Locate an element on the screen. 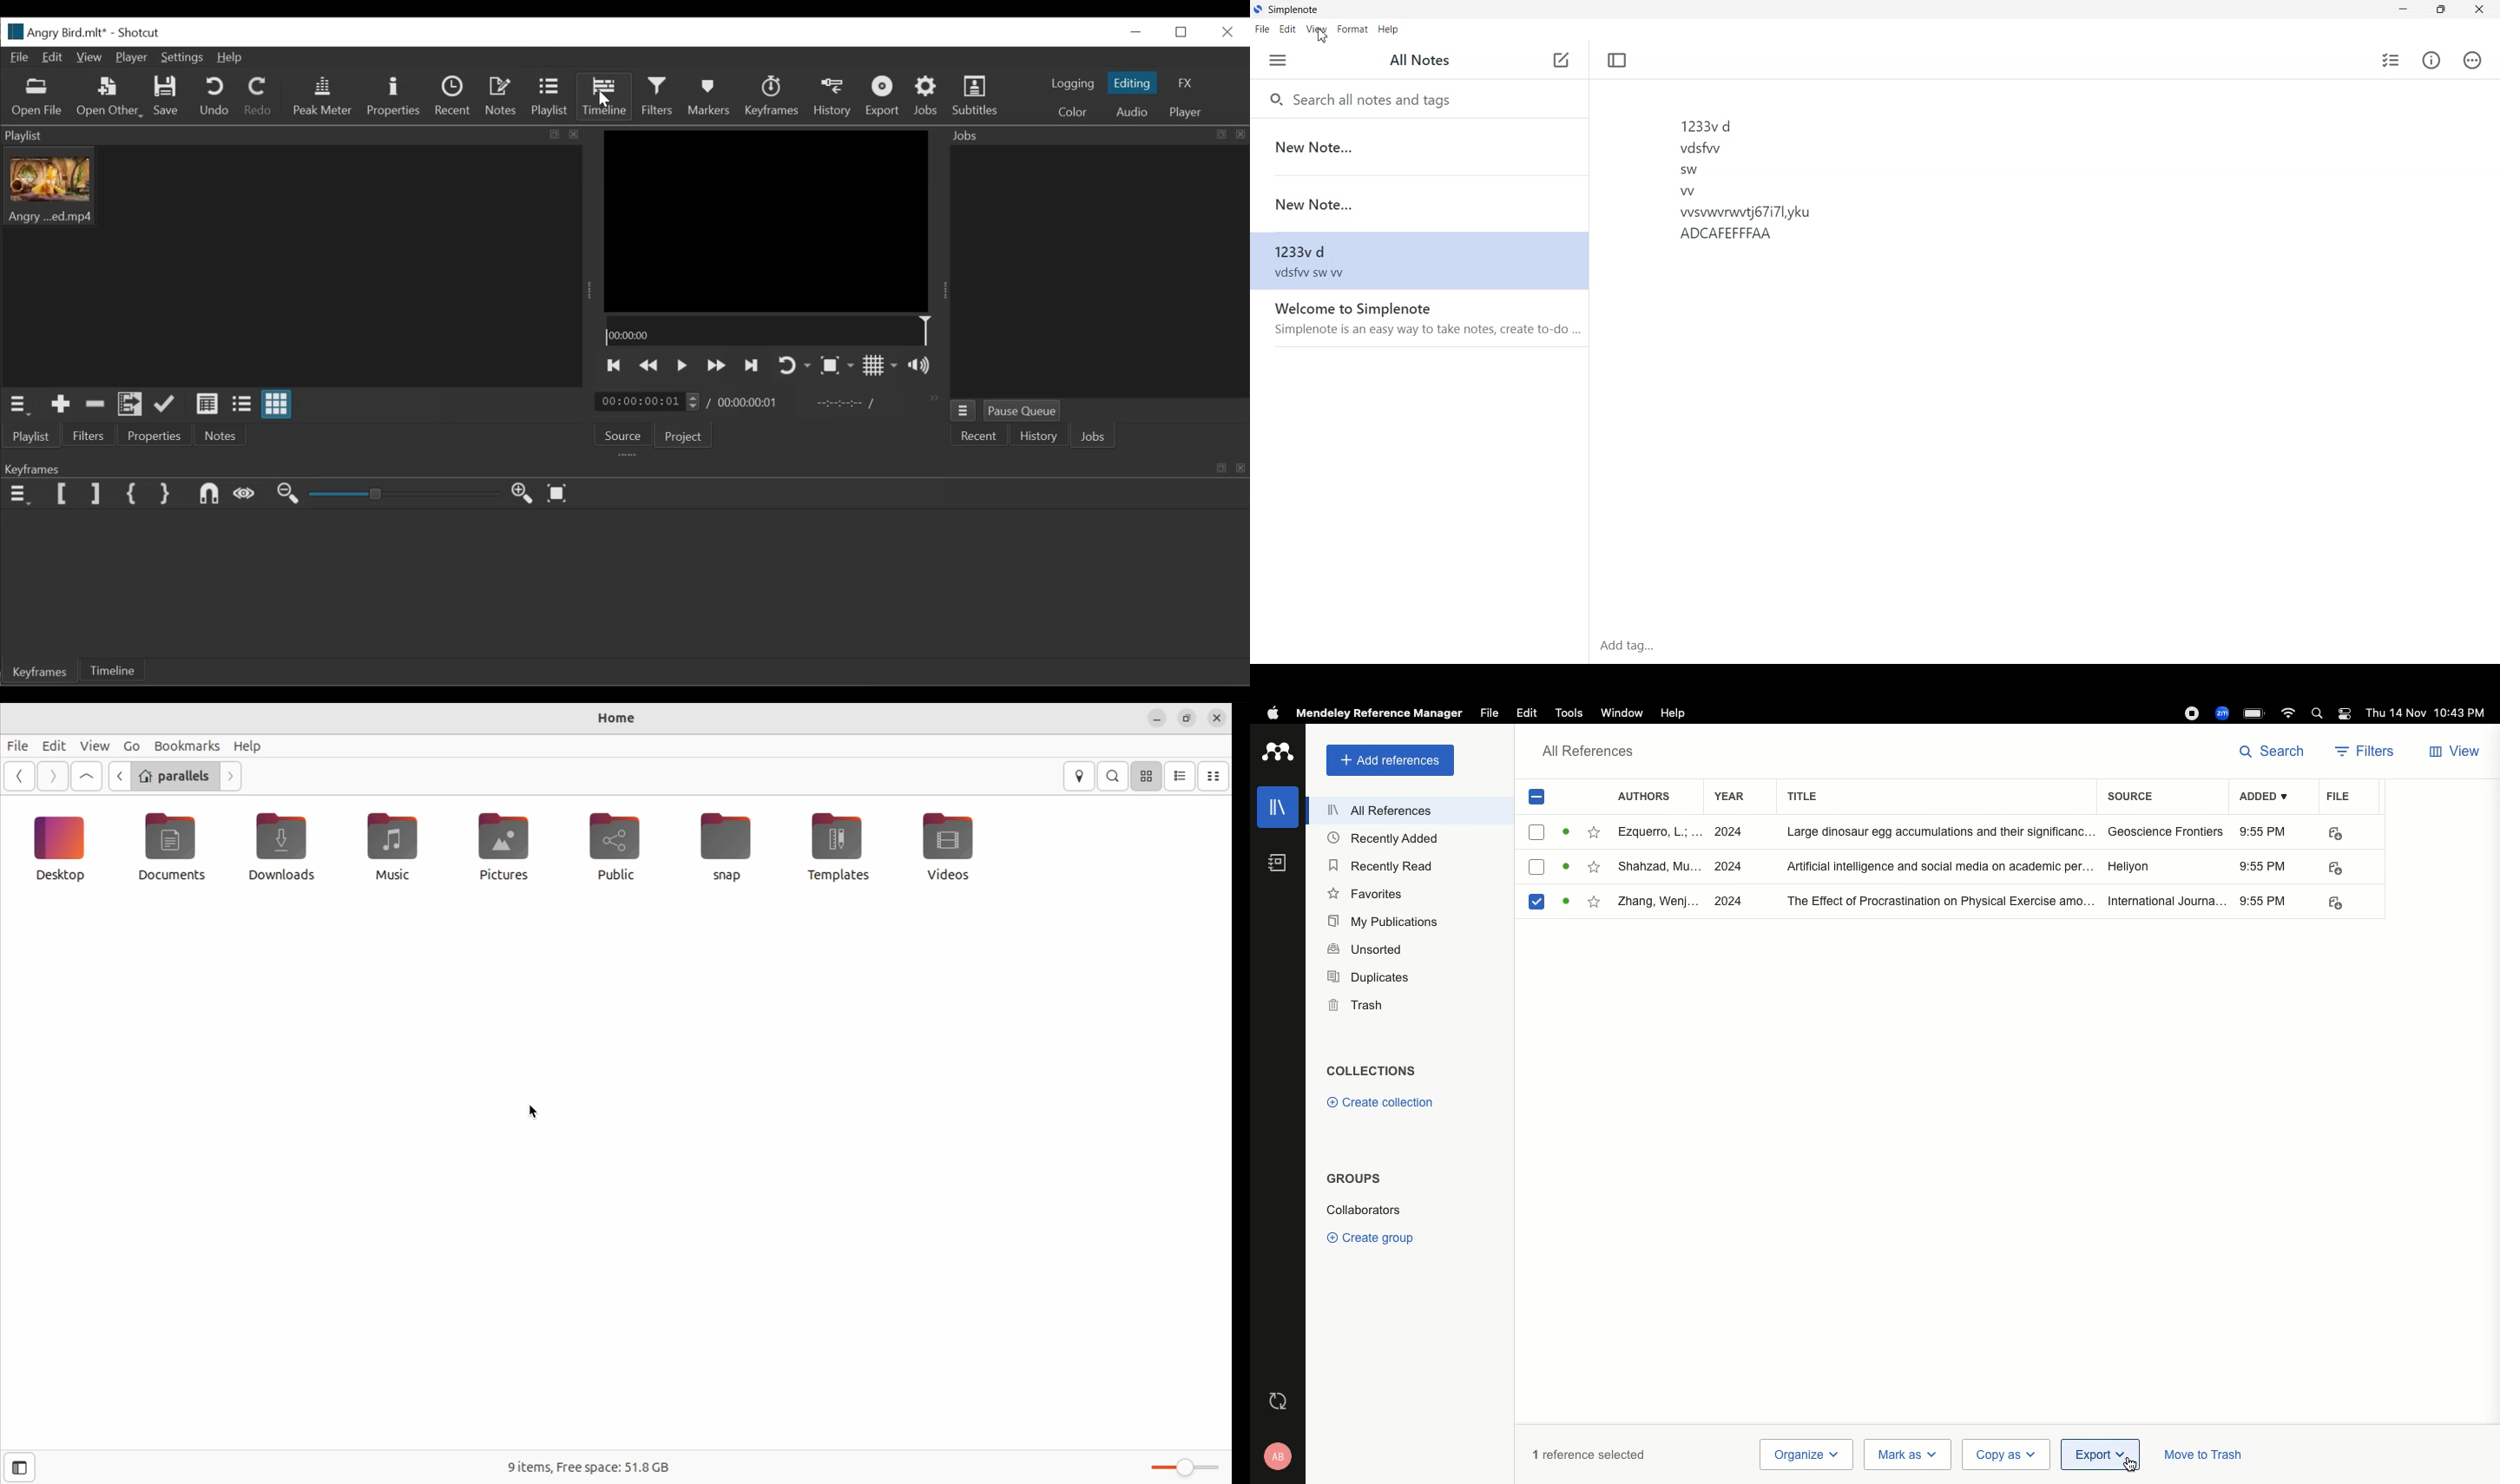 The width and height of the screenshot is (2520, 1484). Jobs Panel is located at coordinates (1098, 271).